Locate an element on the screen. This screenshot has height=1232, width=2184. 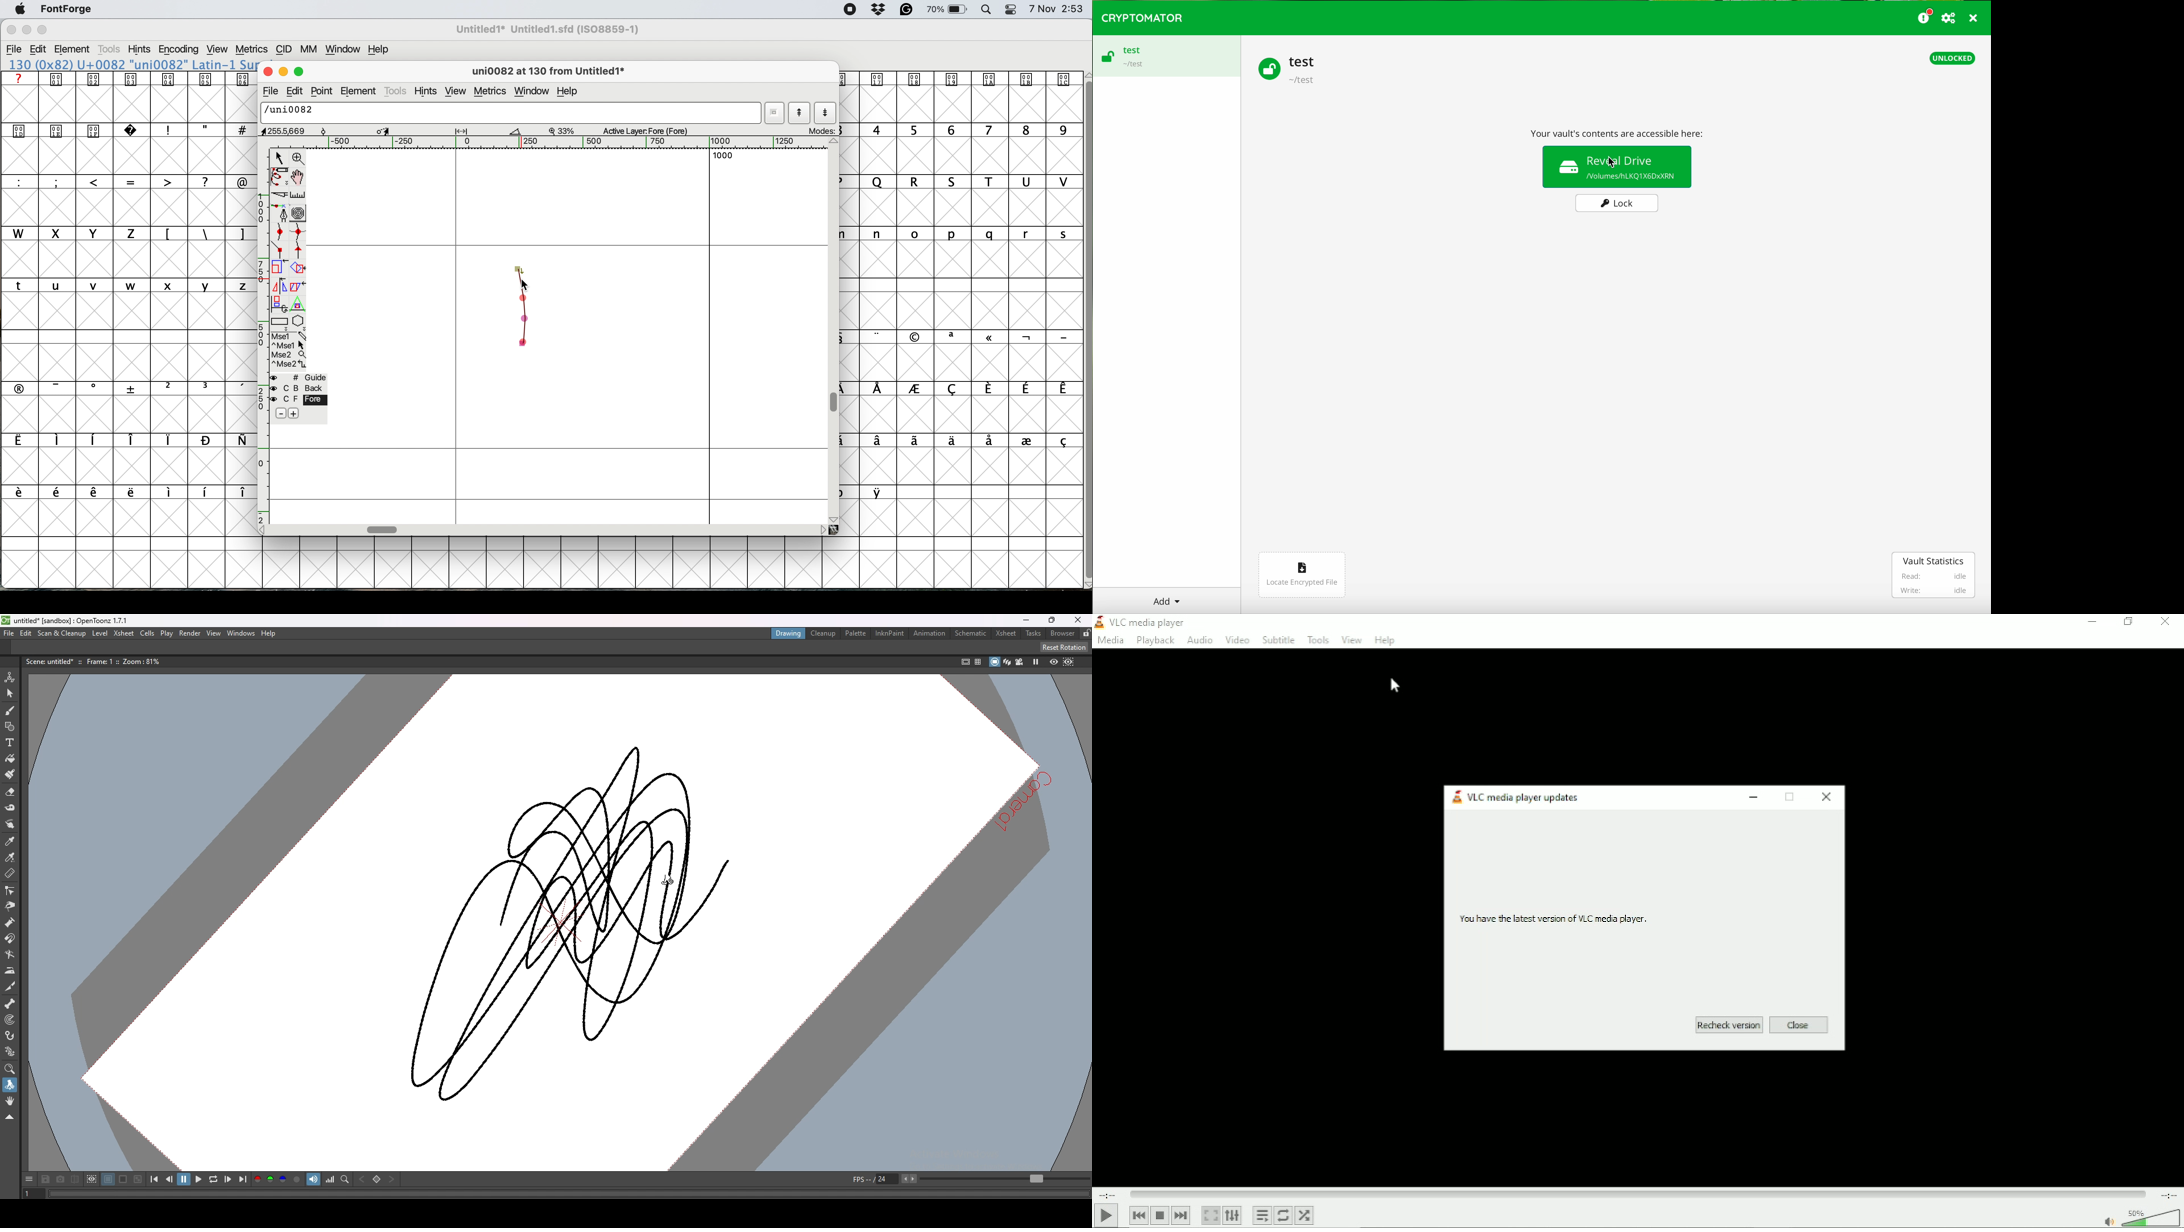
control center is located at coordinates (1014, 9).